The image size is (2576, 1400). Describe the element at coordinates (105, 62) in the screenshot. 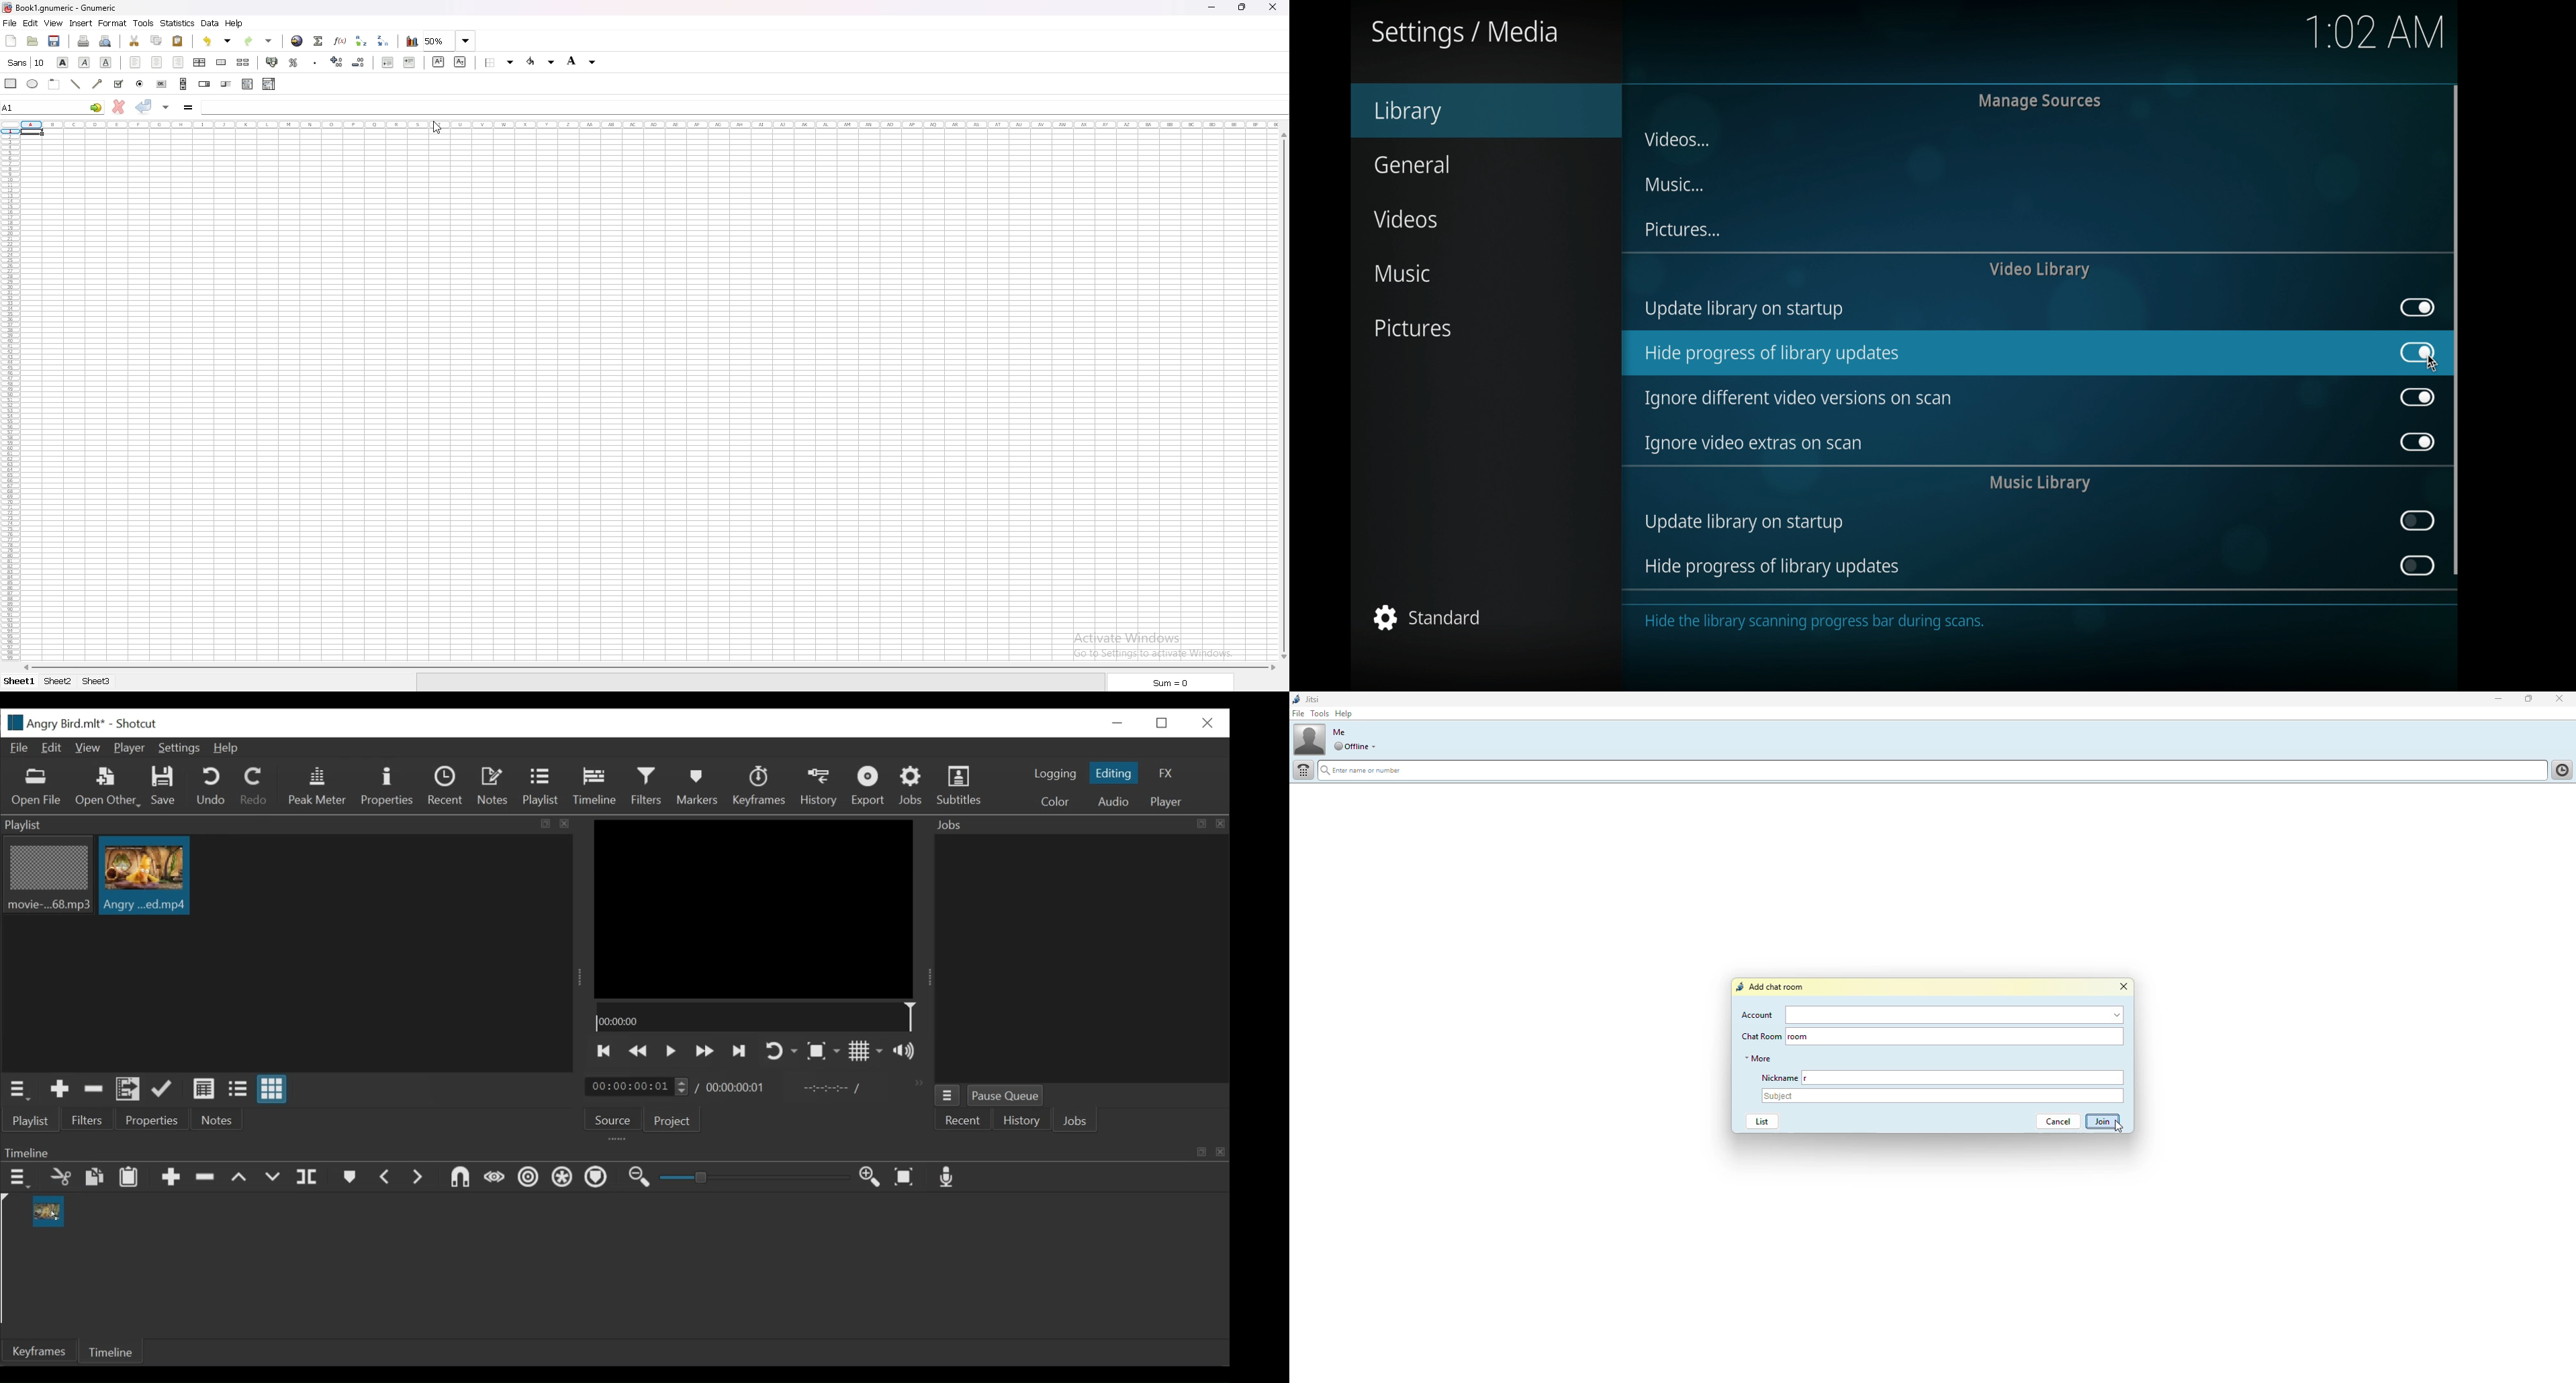

I see `underline` at that location.